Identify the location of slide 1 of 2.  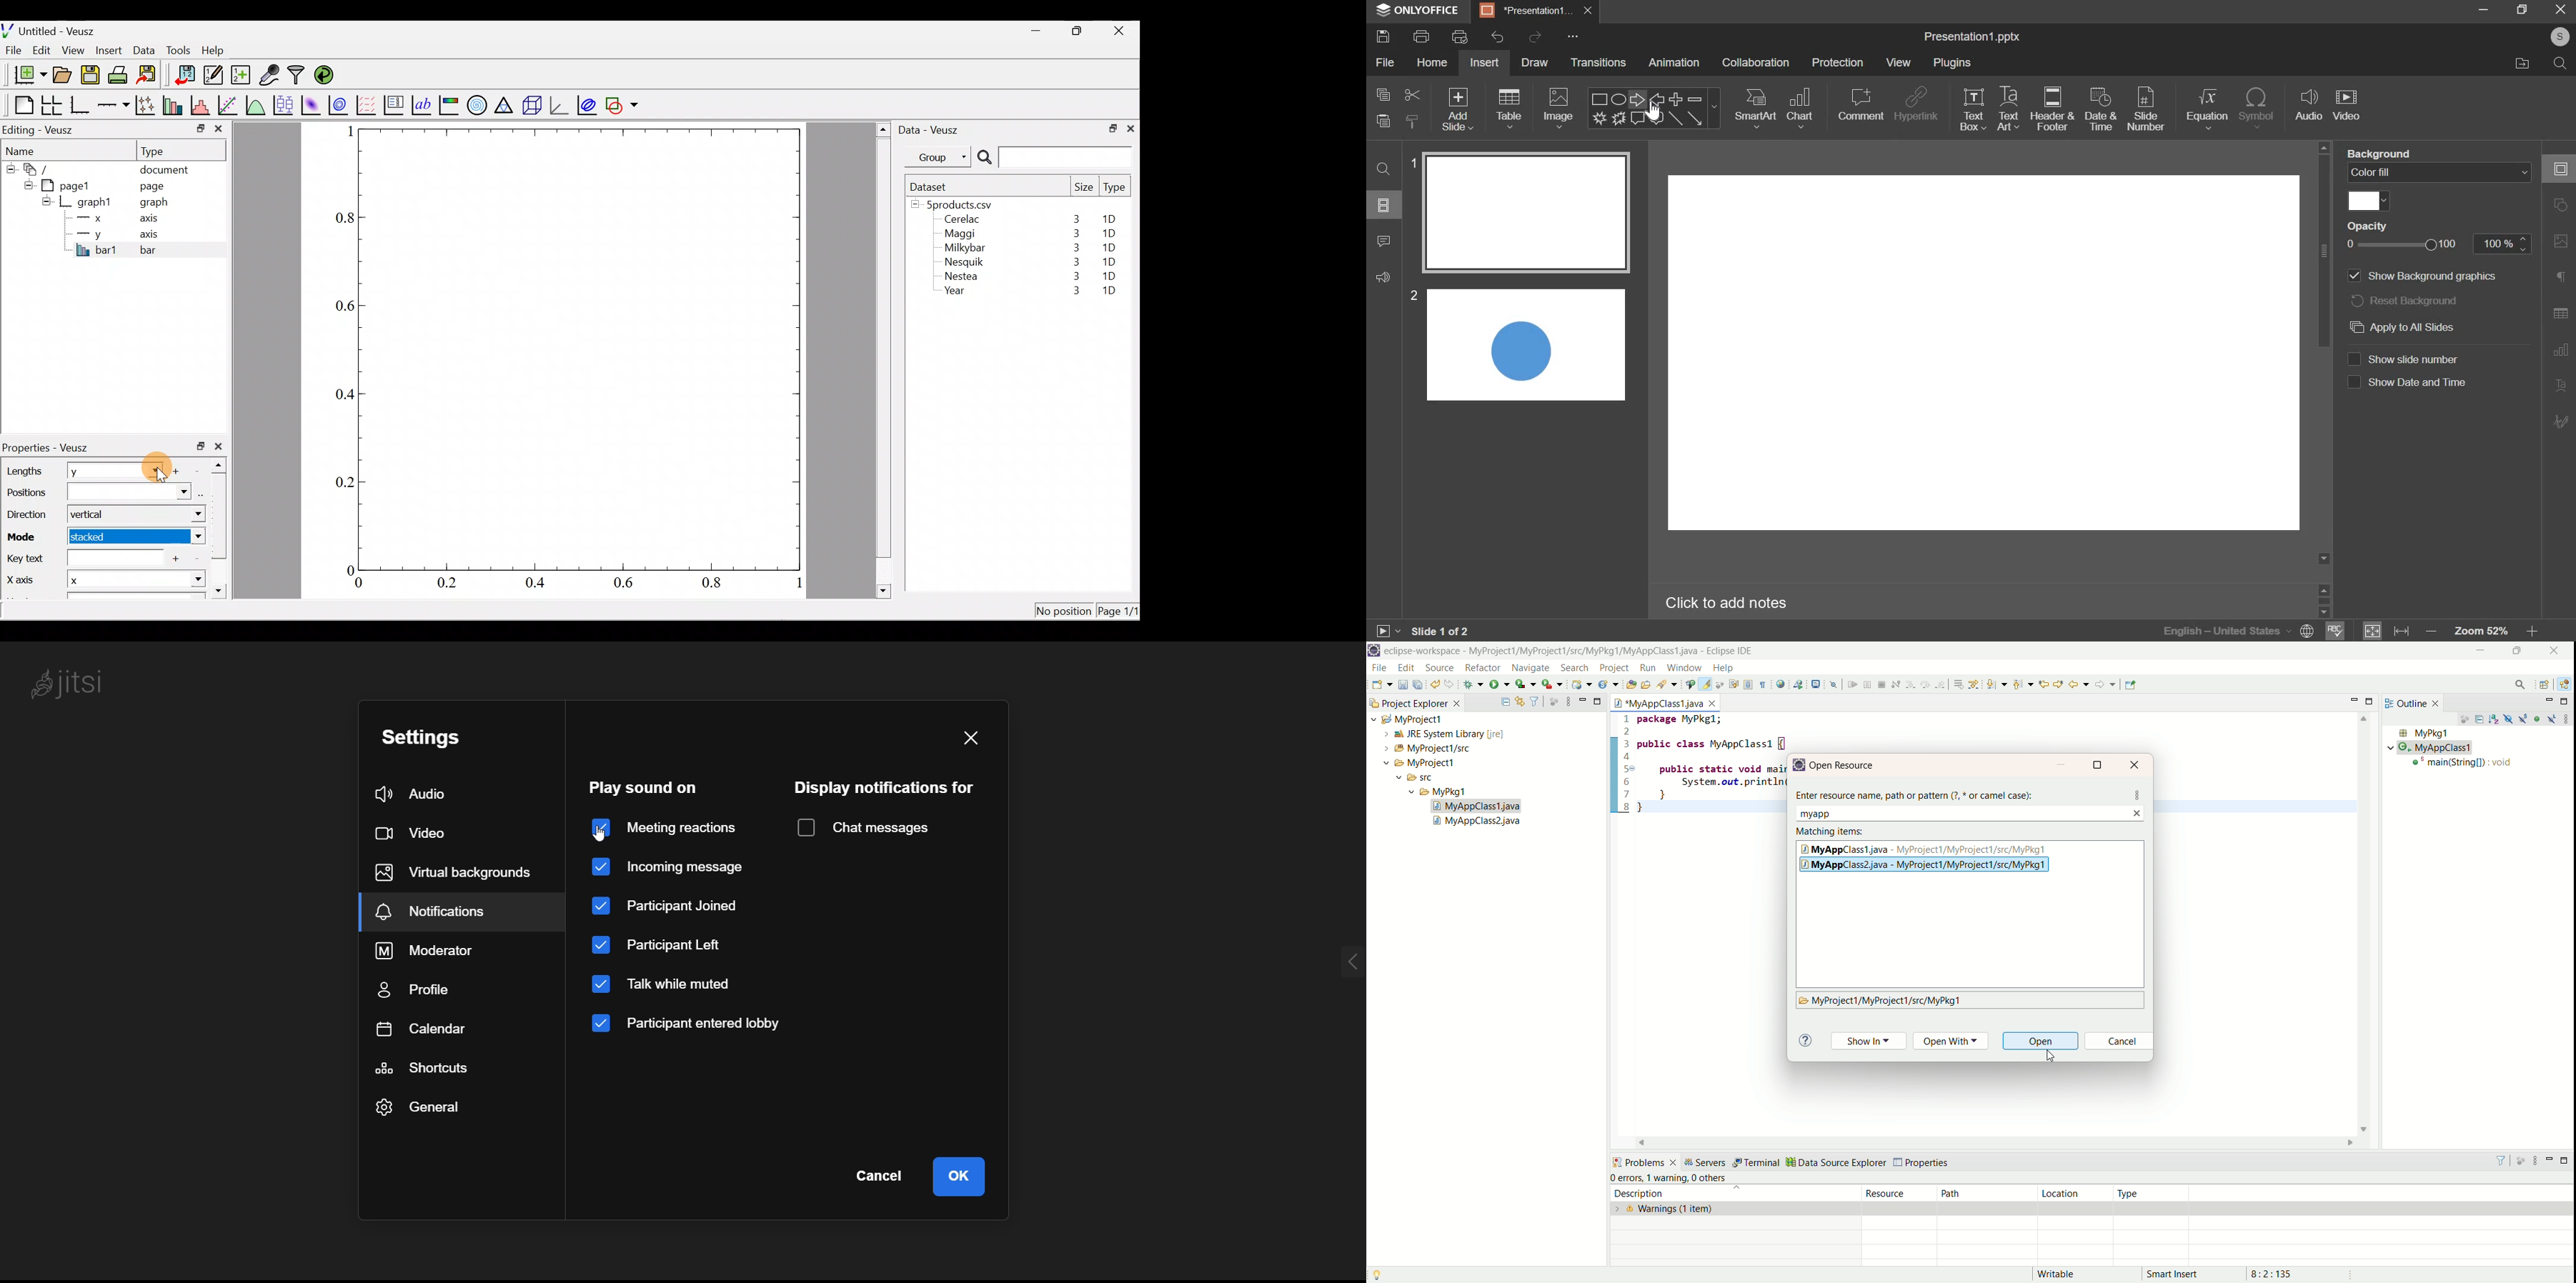
(1445, 631).